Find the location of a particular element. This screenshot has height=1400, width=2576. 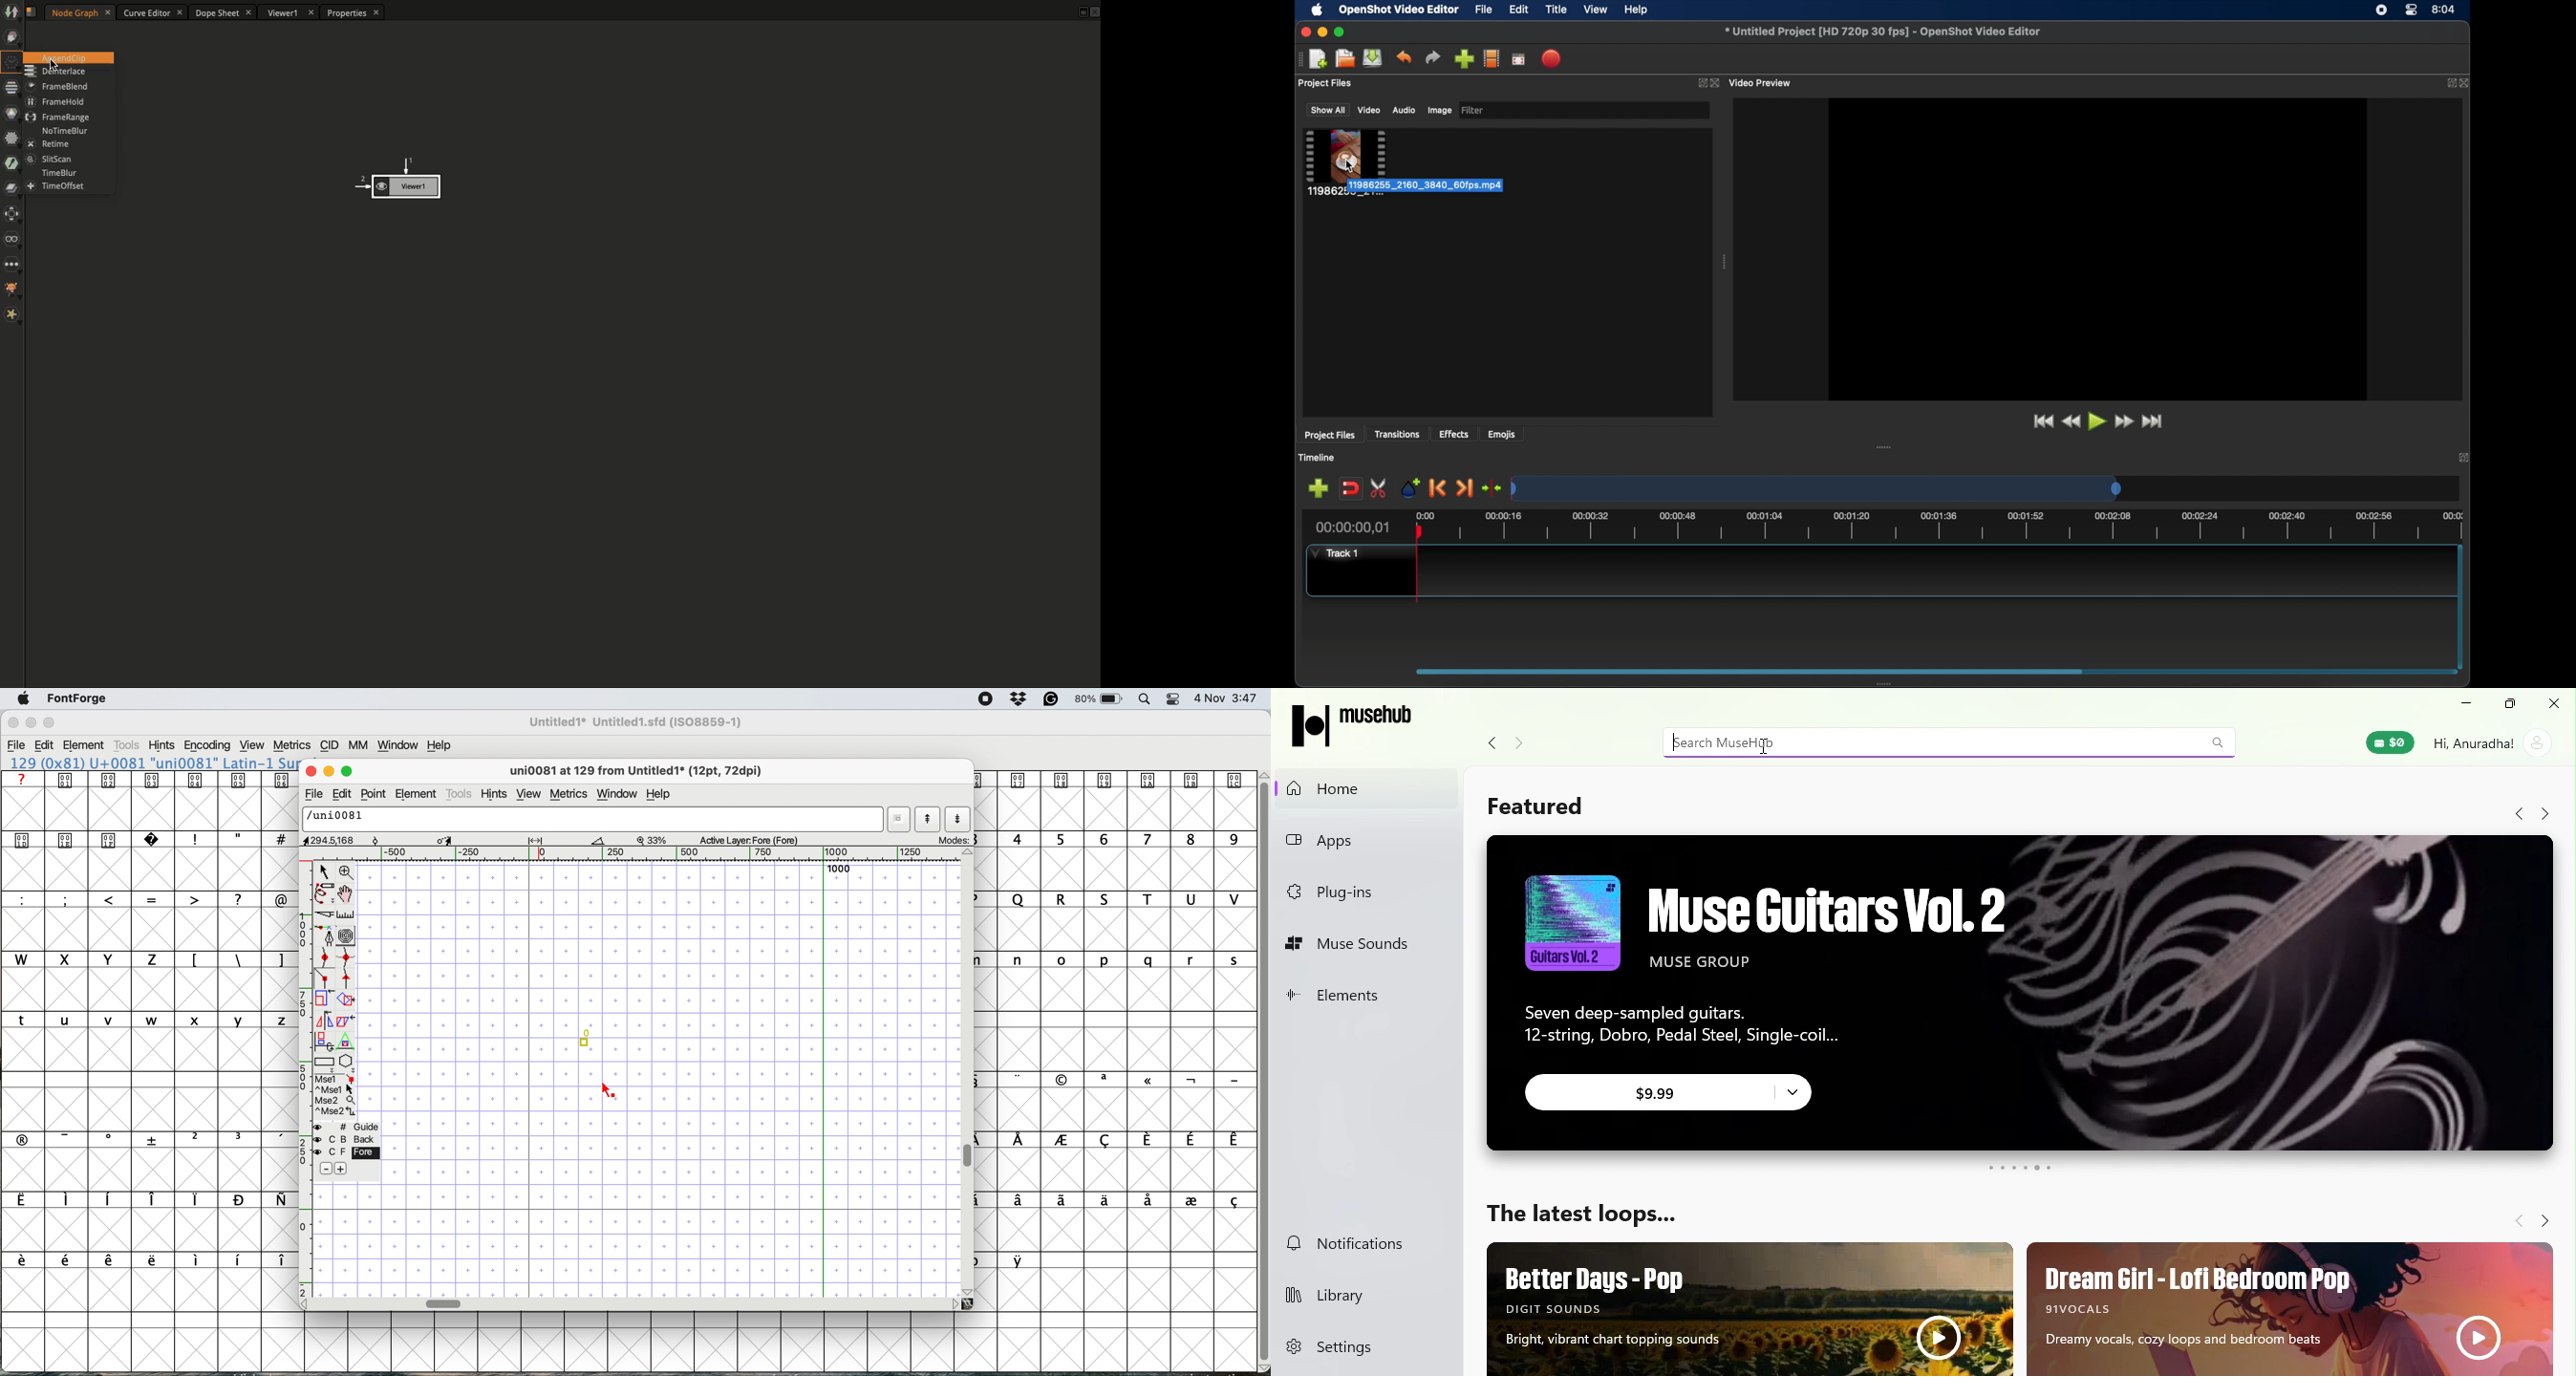

Ad is located at coordinates (2011, 997).